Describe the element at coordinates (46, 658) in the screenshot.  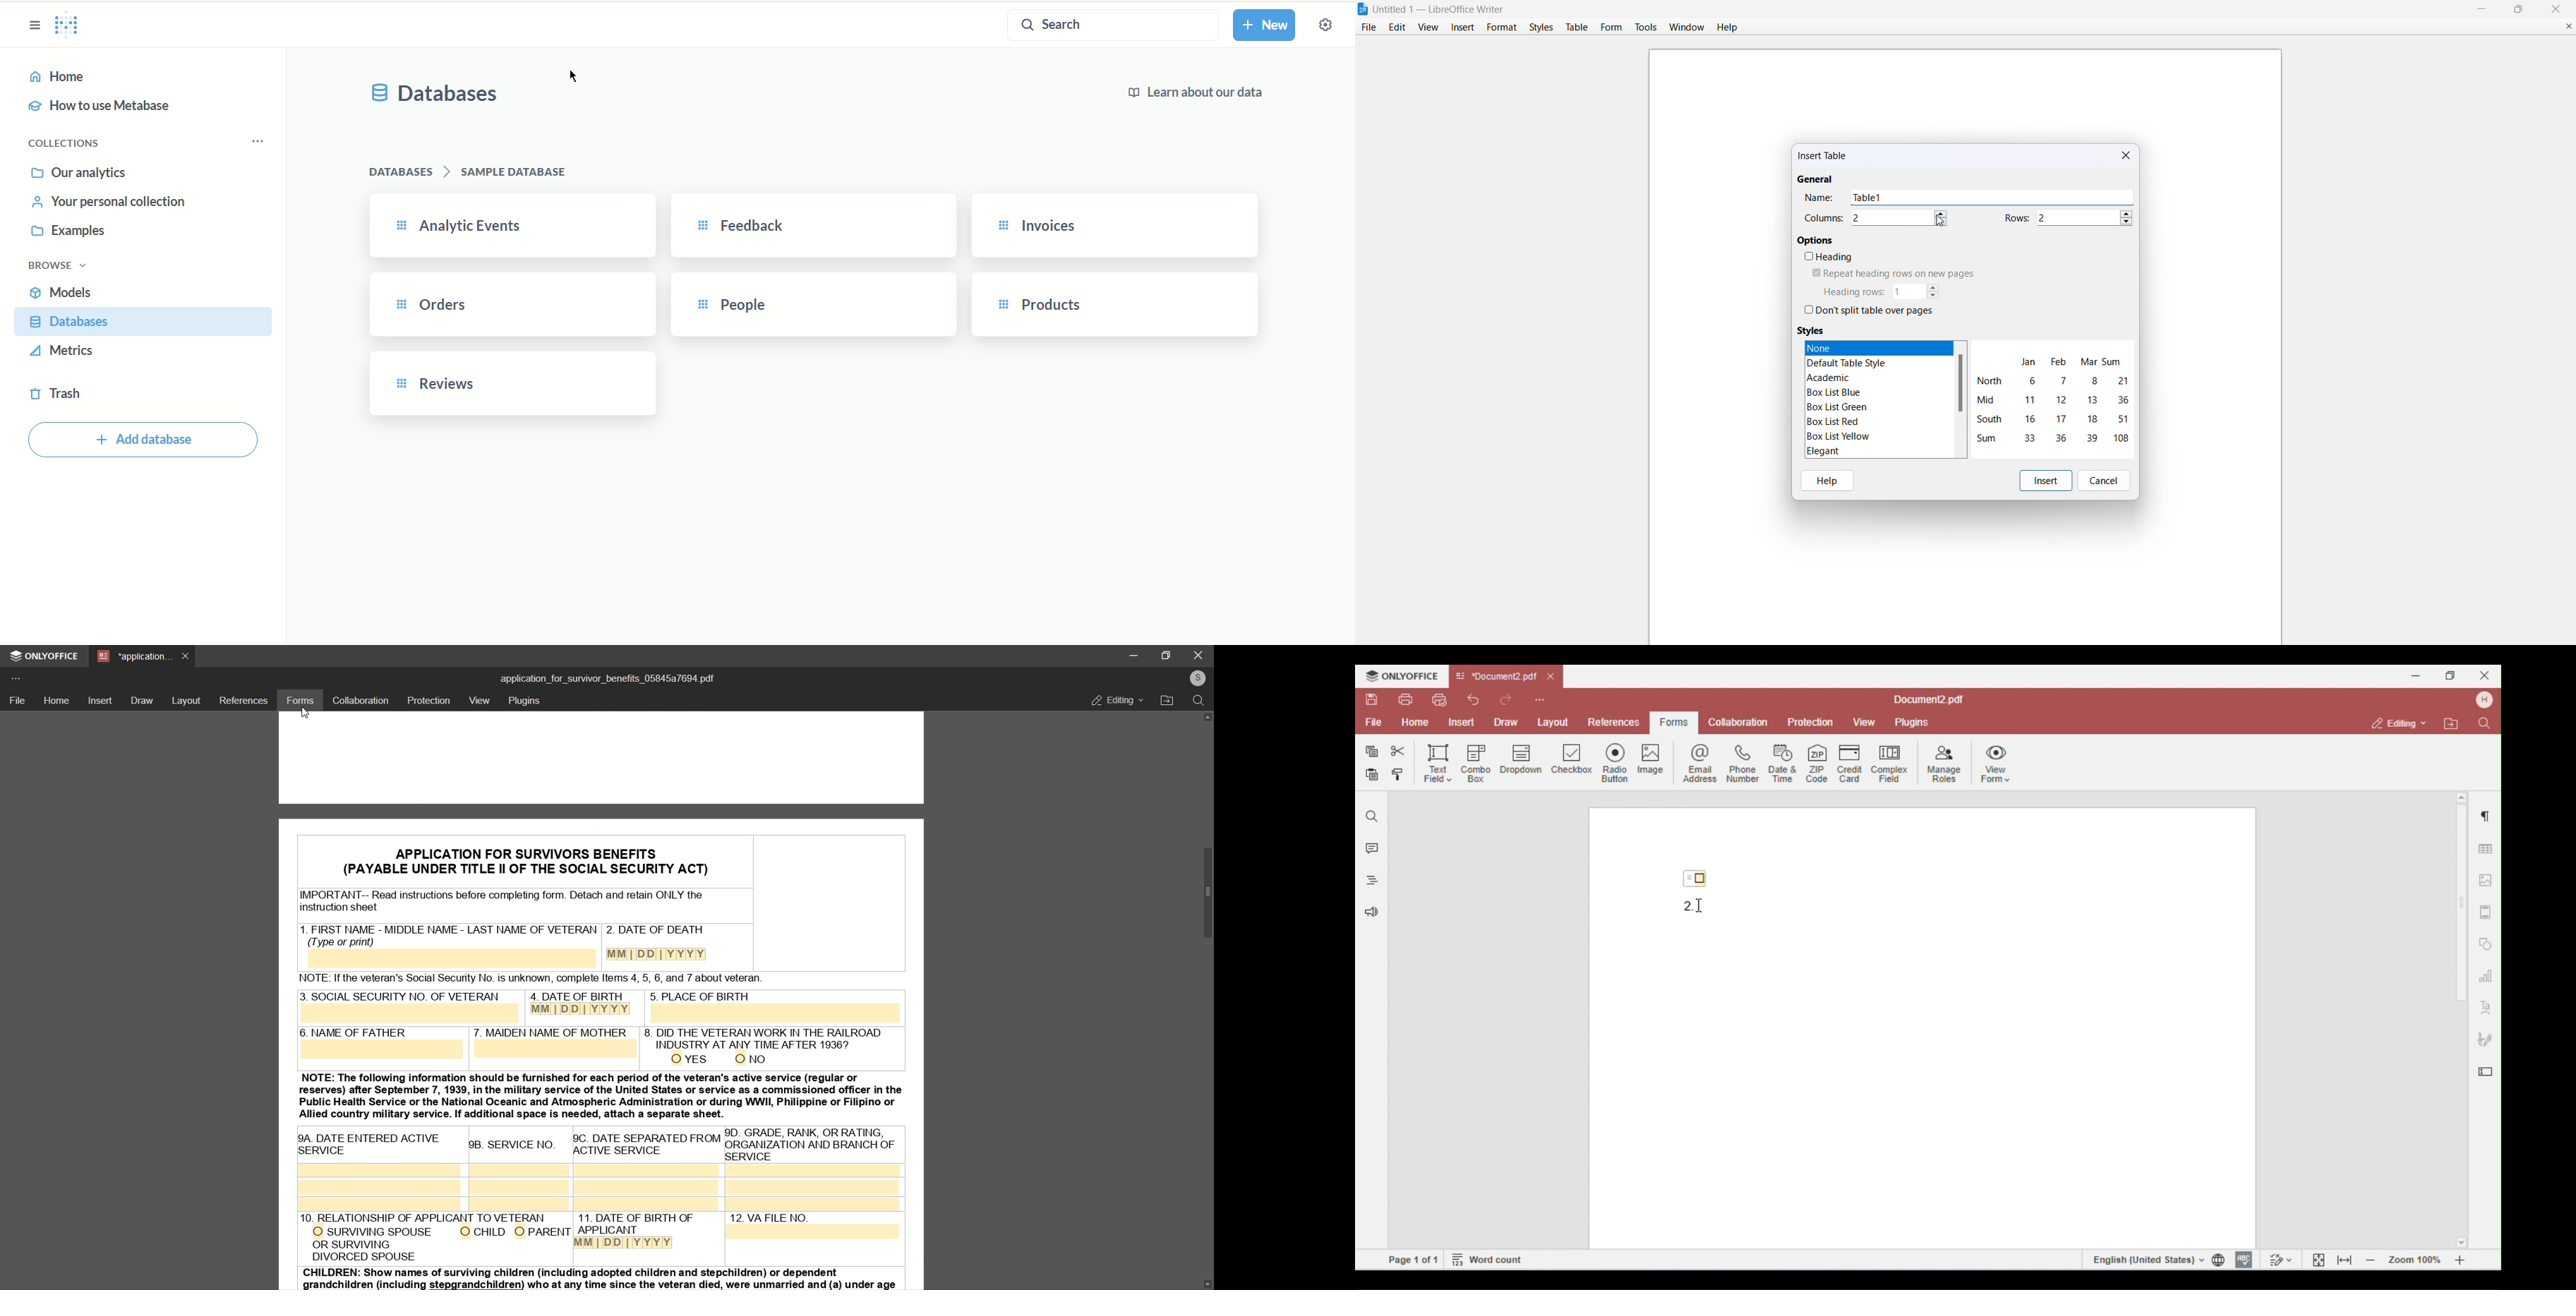
I see `onlyoffice` at that location.